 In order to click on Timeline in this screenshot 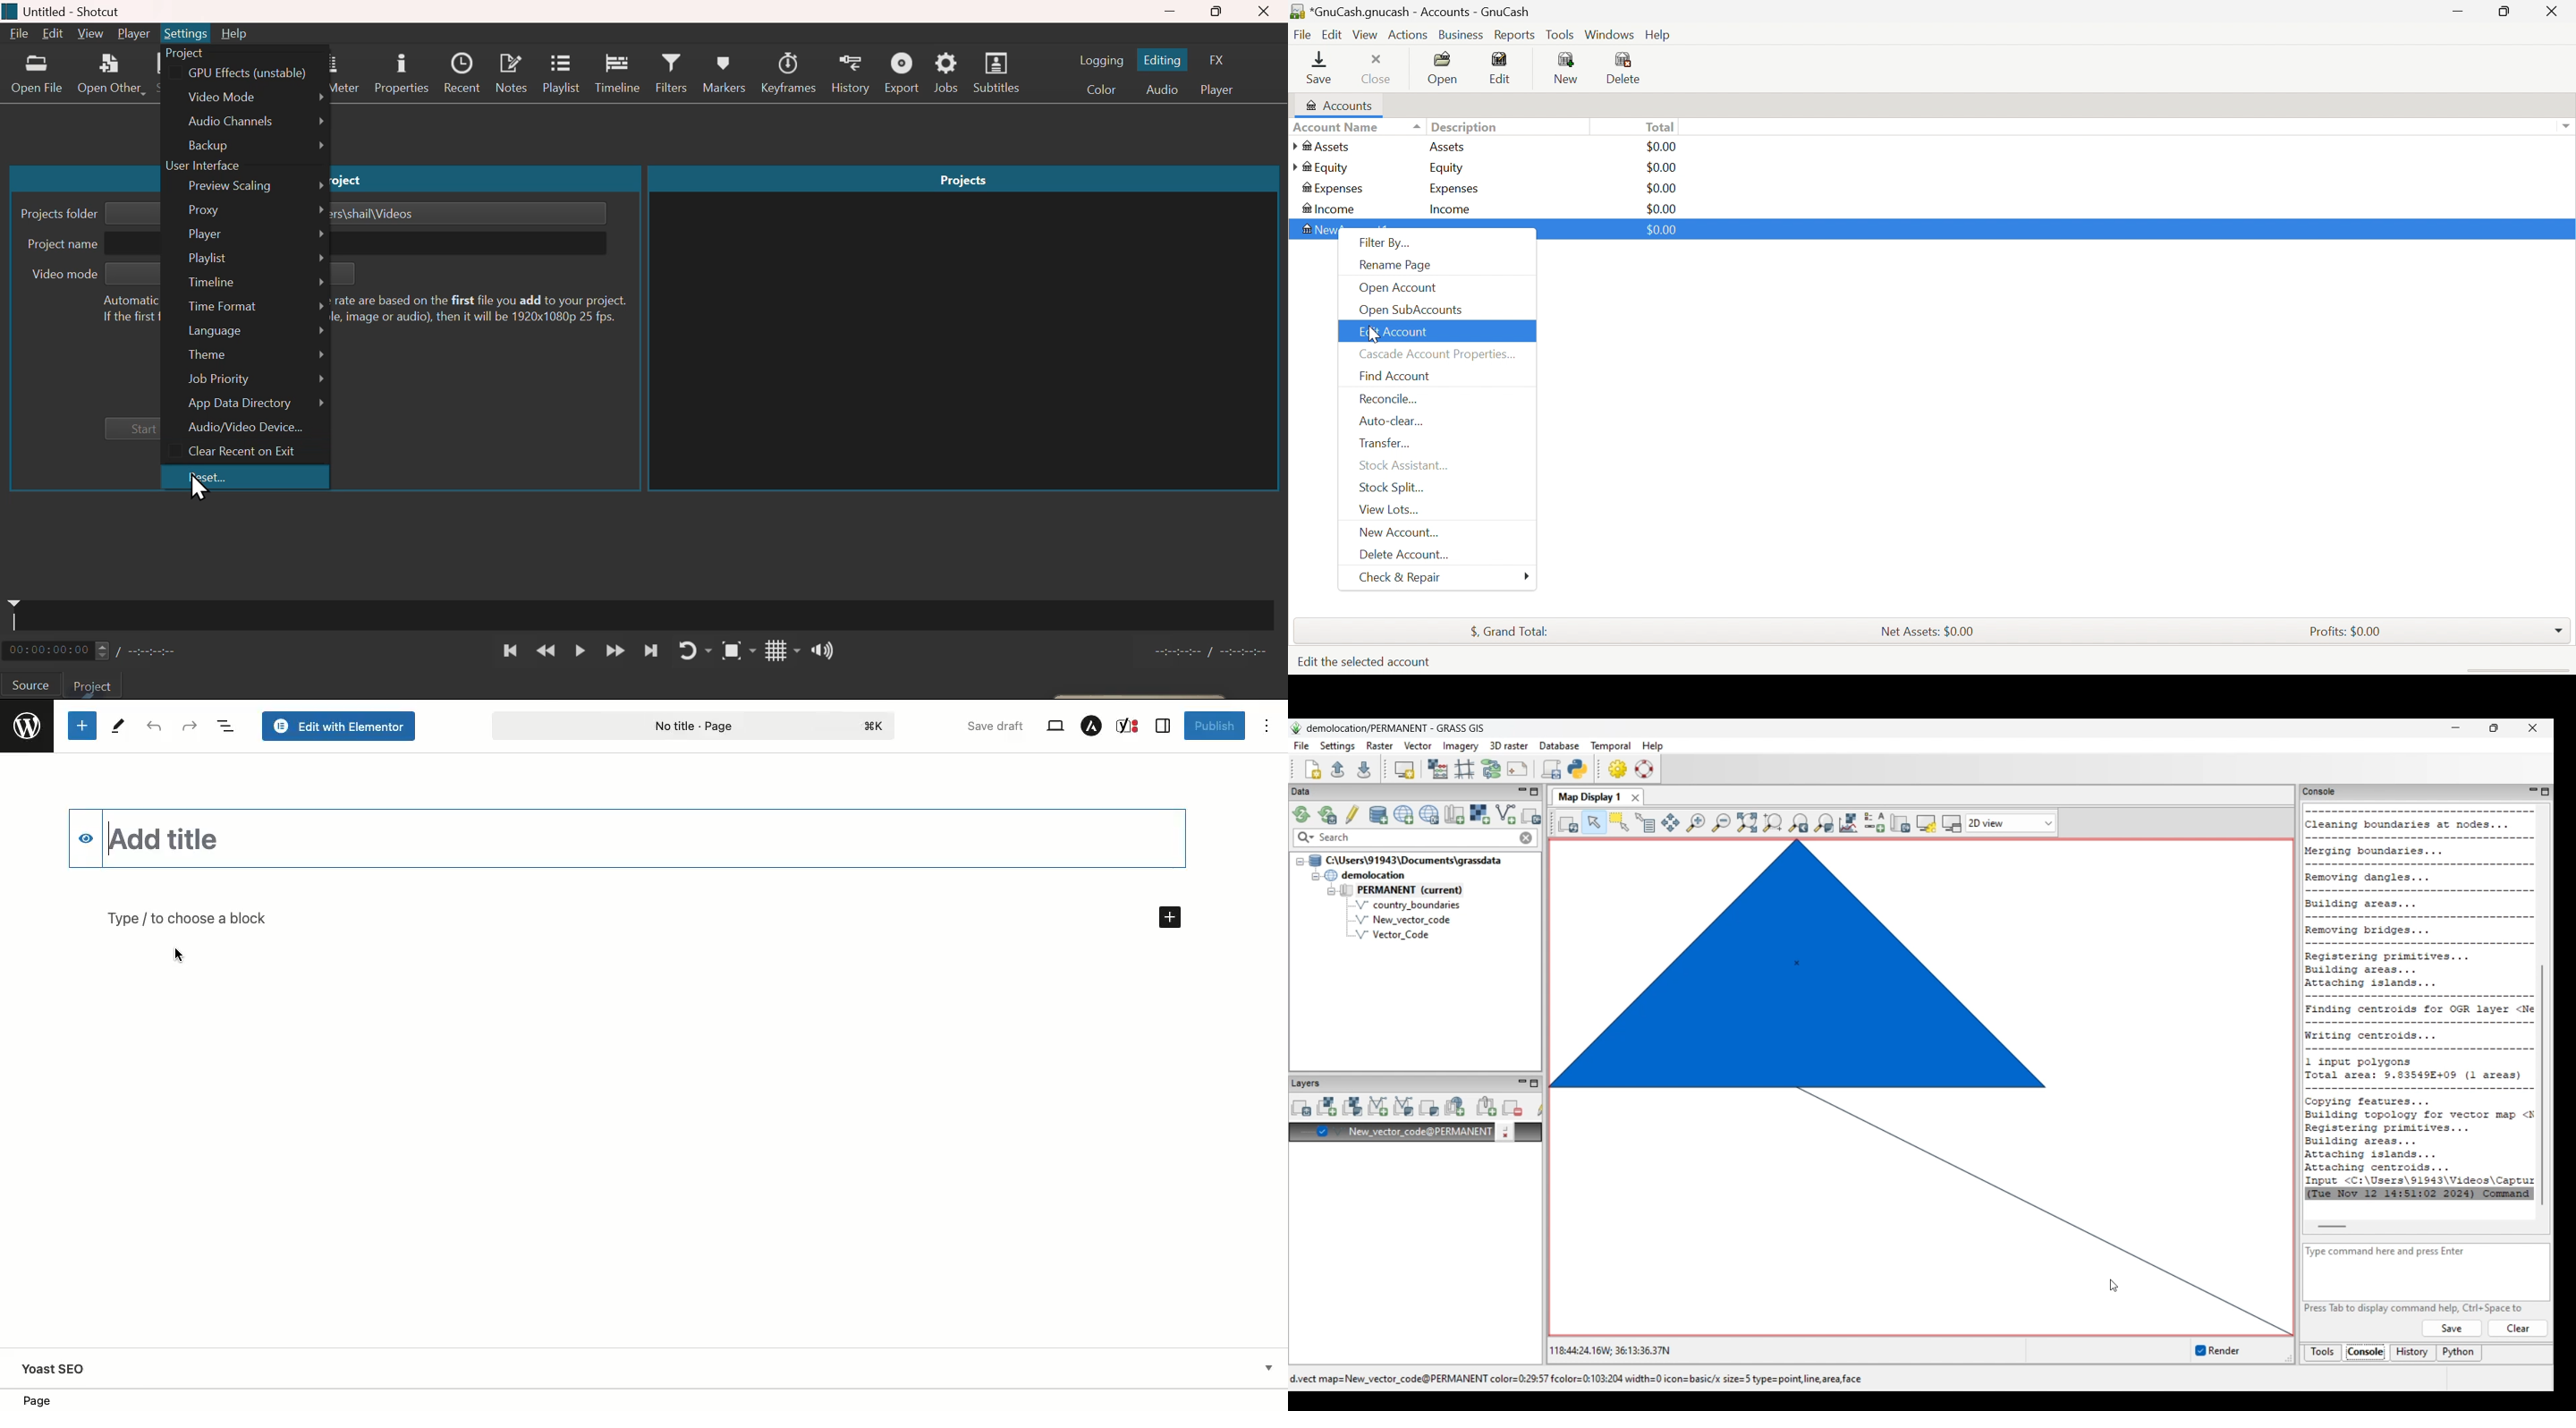, I will do `click(244, 283)`.